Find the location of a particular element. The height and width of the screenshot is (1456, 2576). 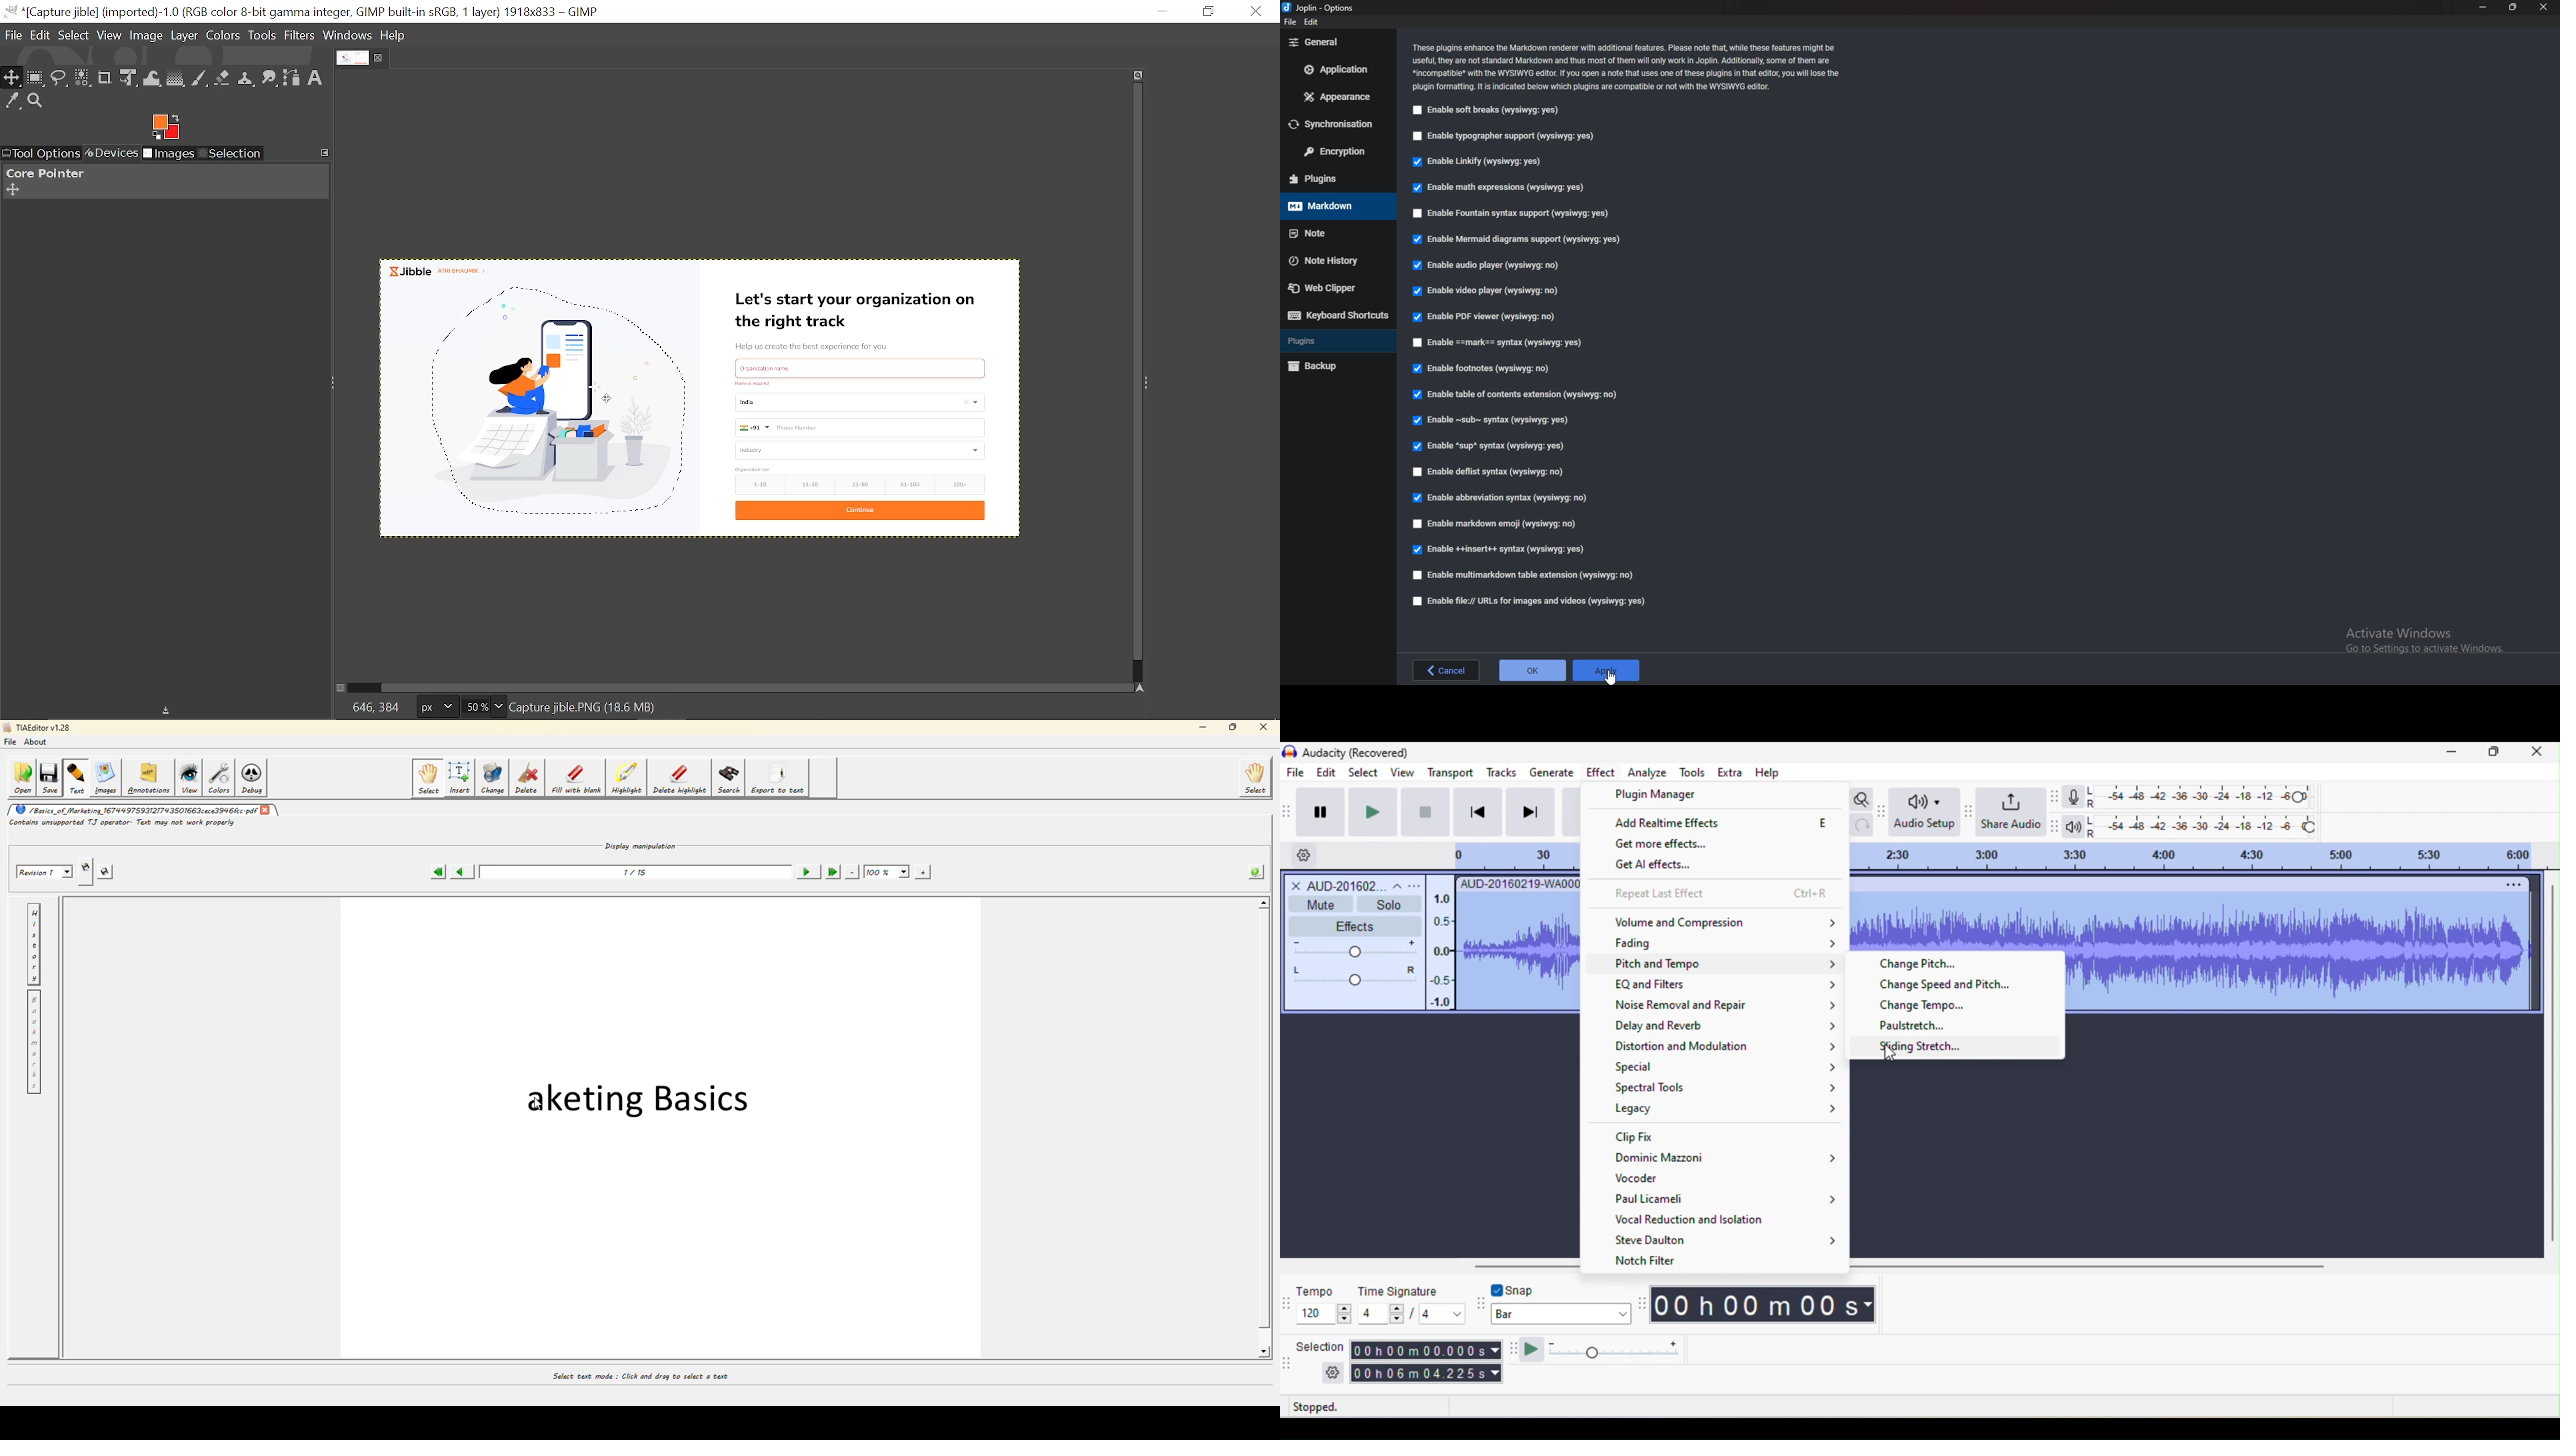

steve daulton is located at coordinates (1729, 1241).